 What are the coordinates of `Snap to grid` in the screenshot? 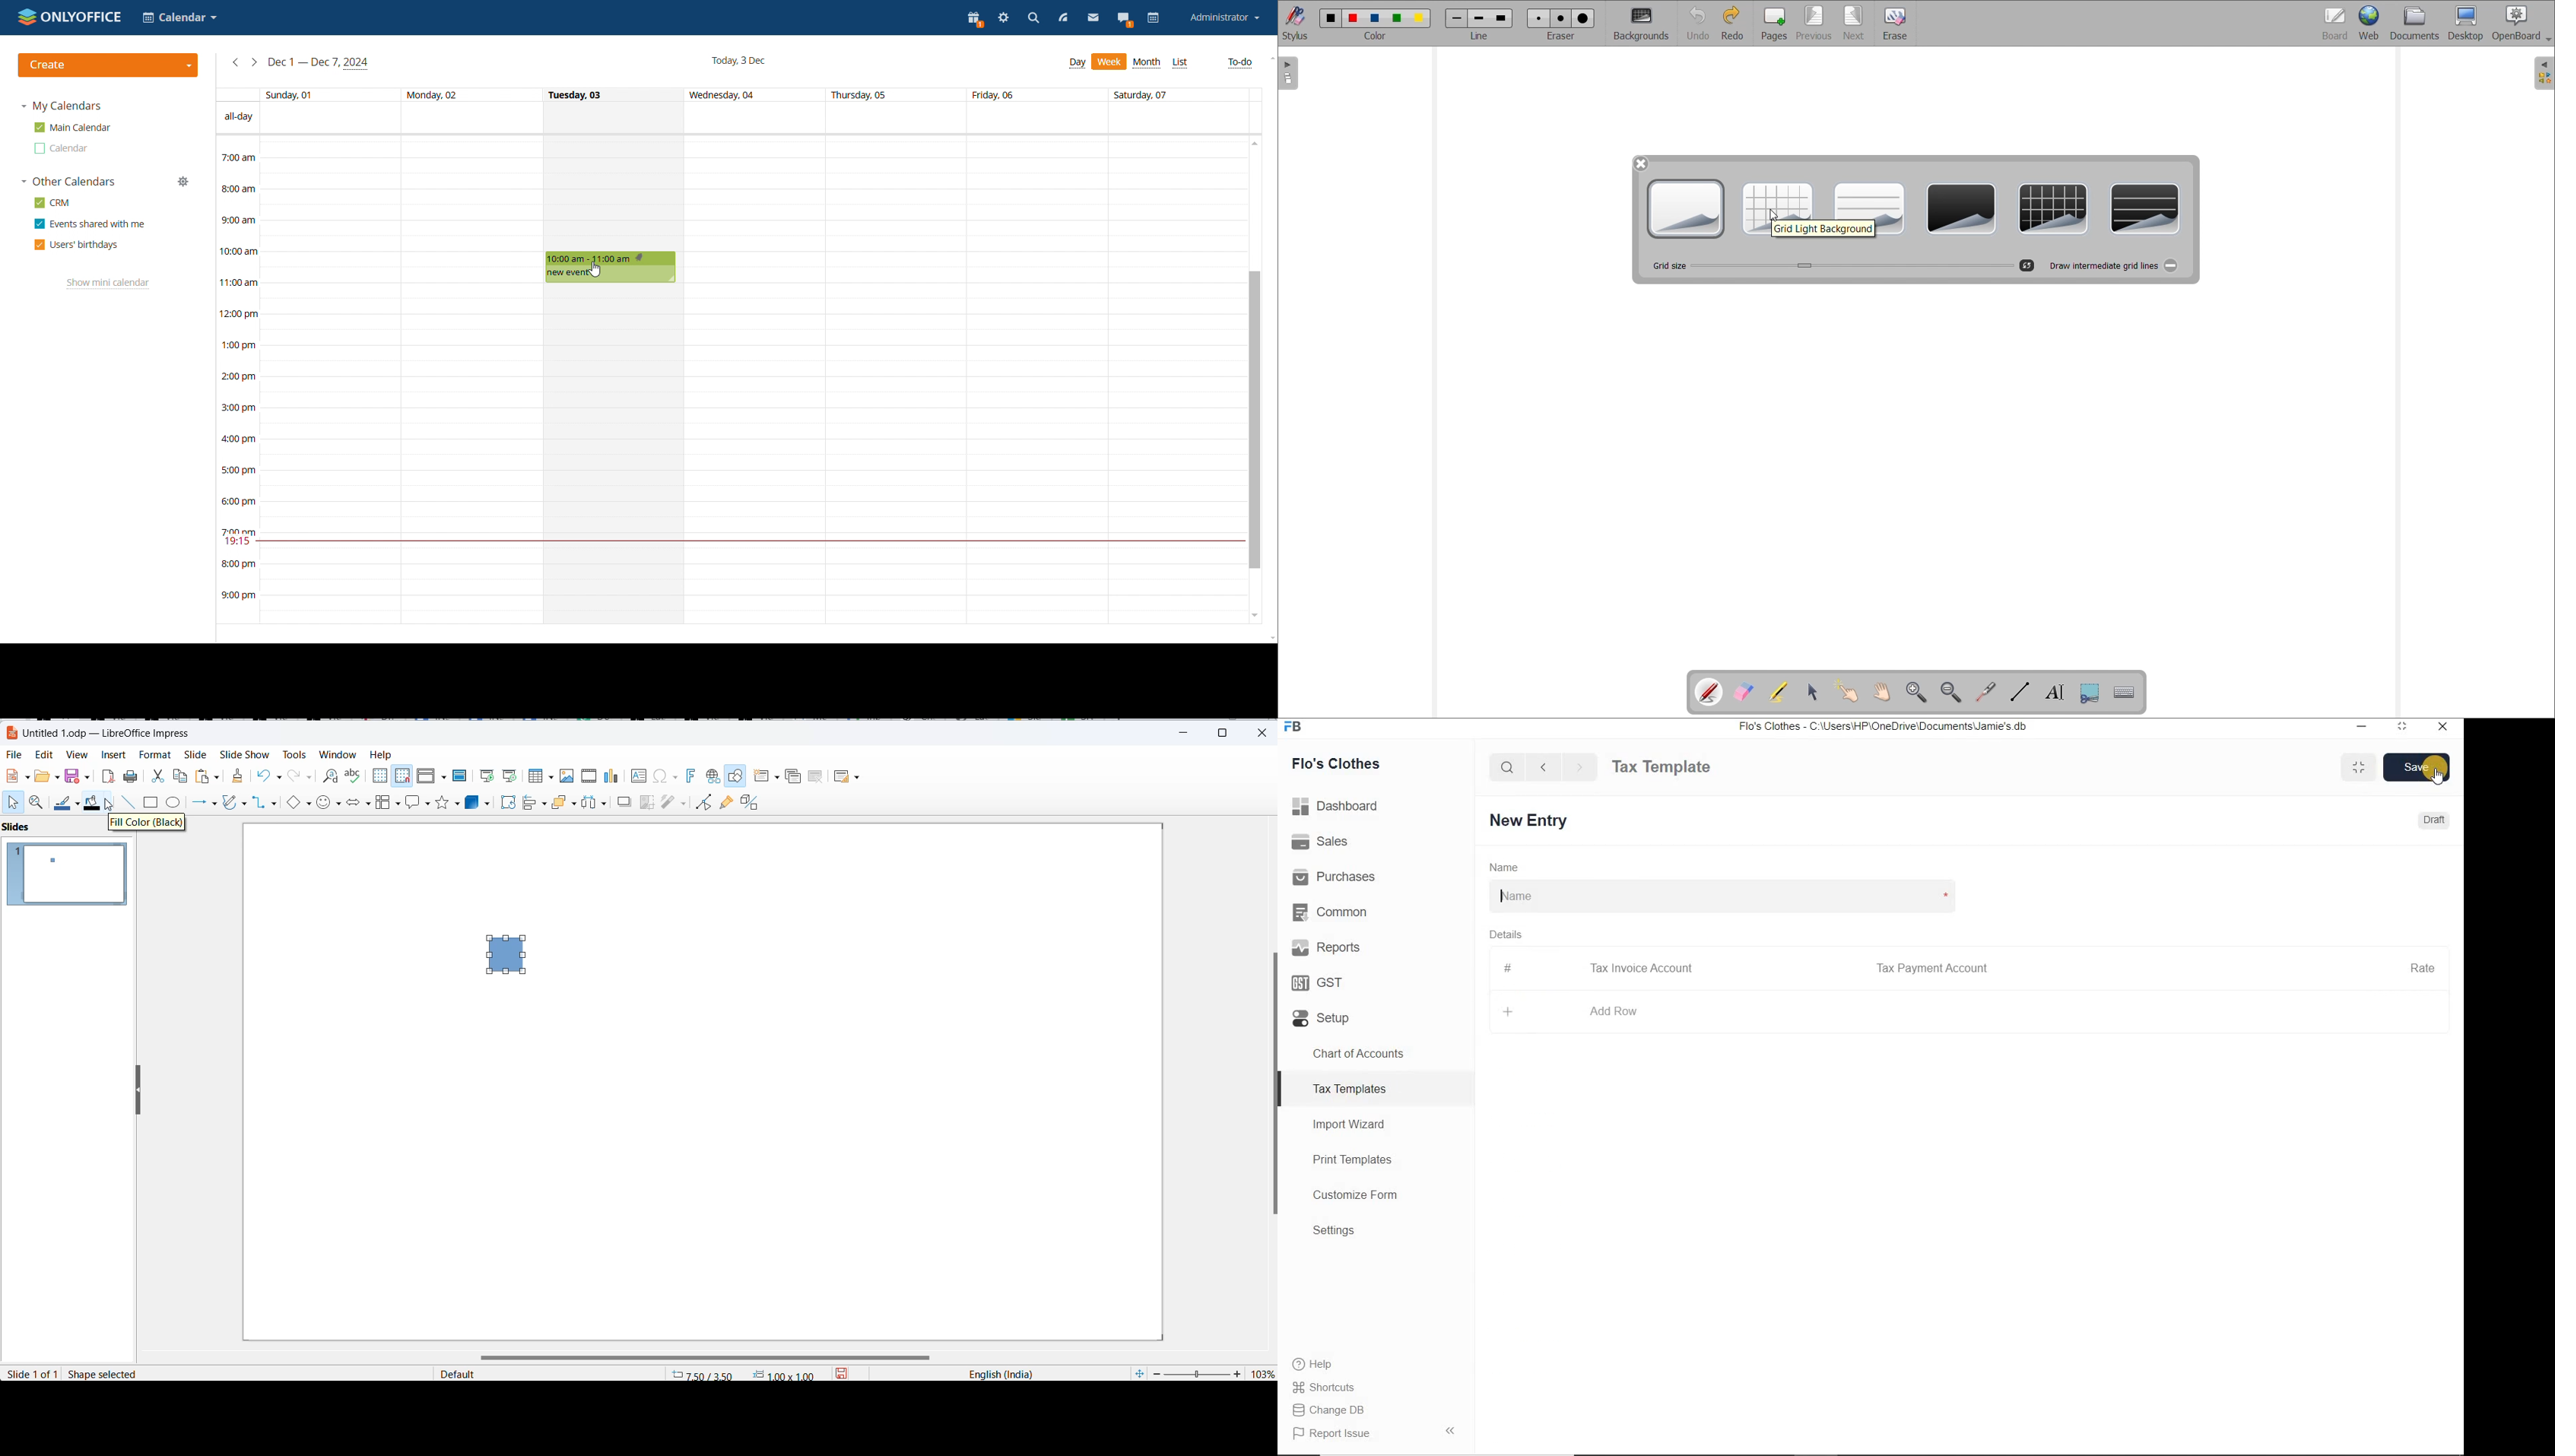 It's located at (403, 776).